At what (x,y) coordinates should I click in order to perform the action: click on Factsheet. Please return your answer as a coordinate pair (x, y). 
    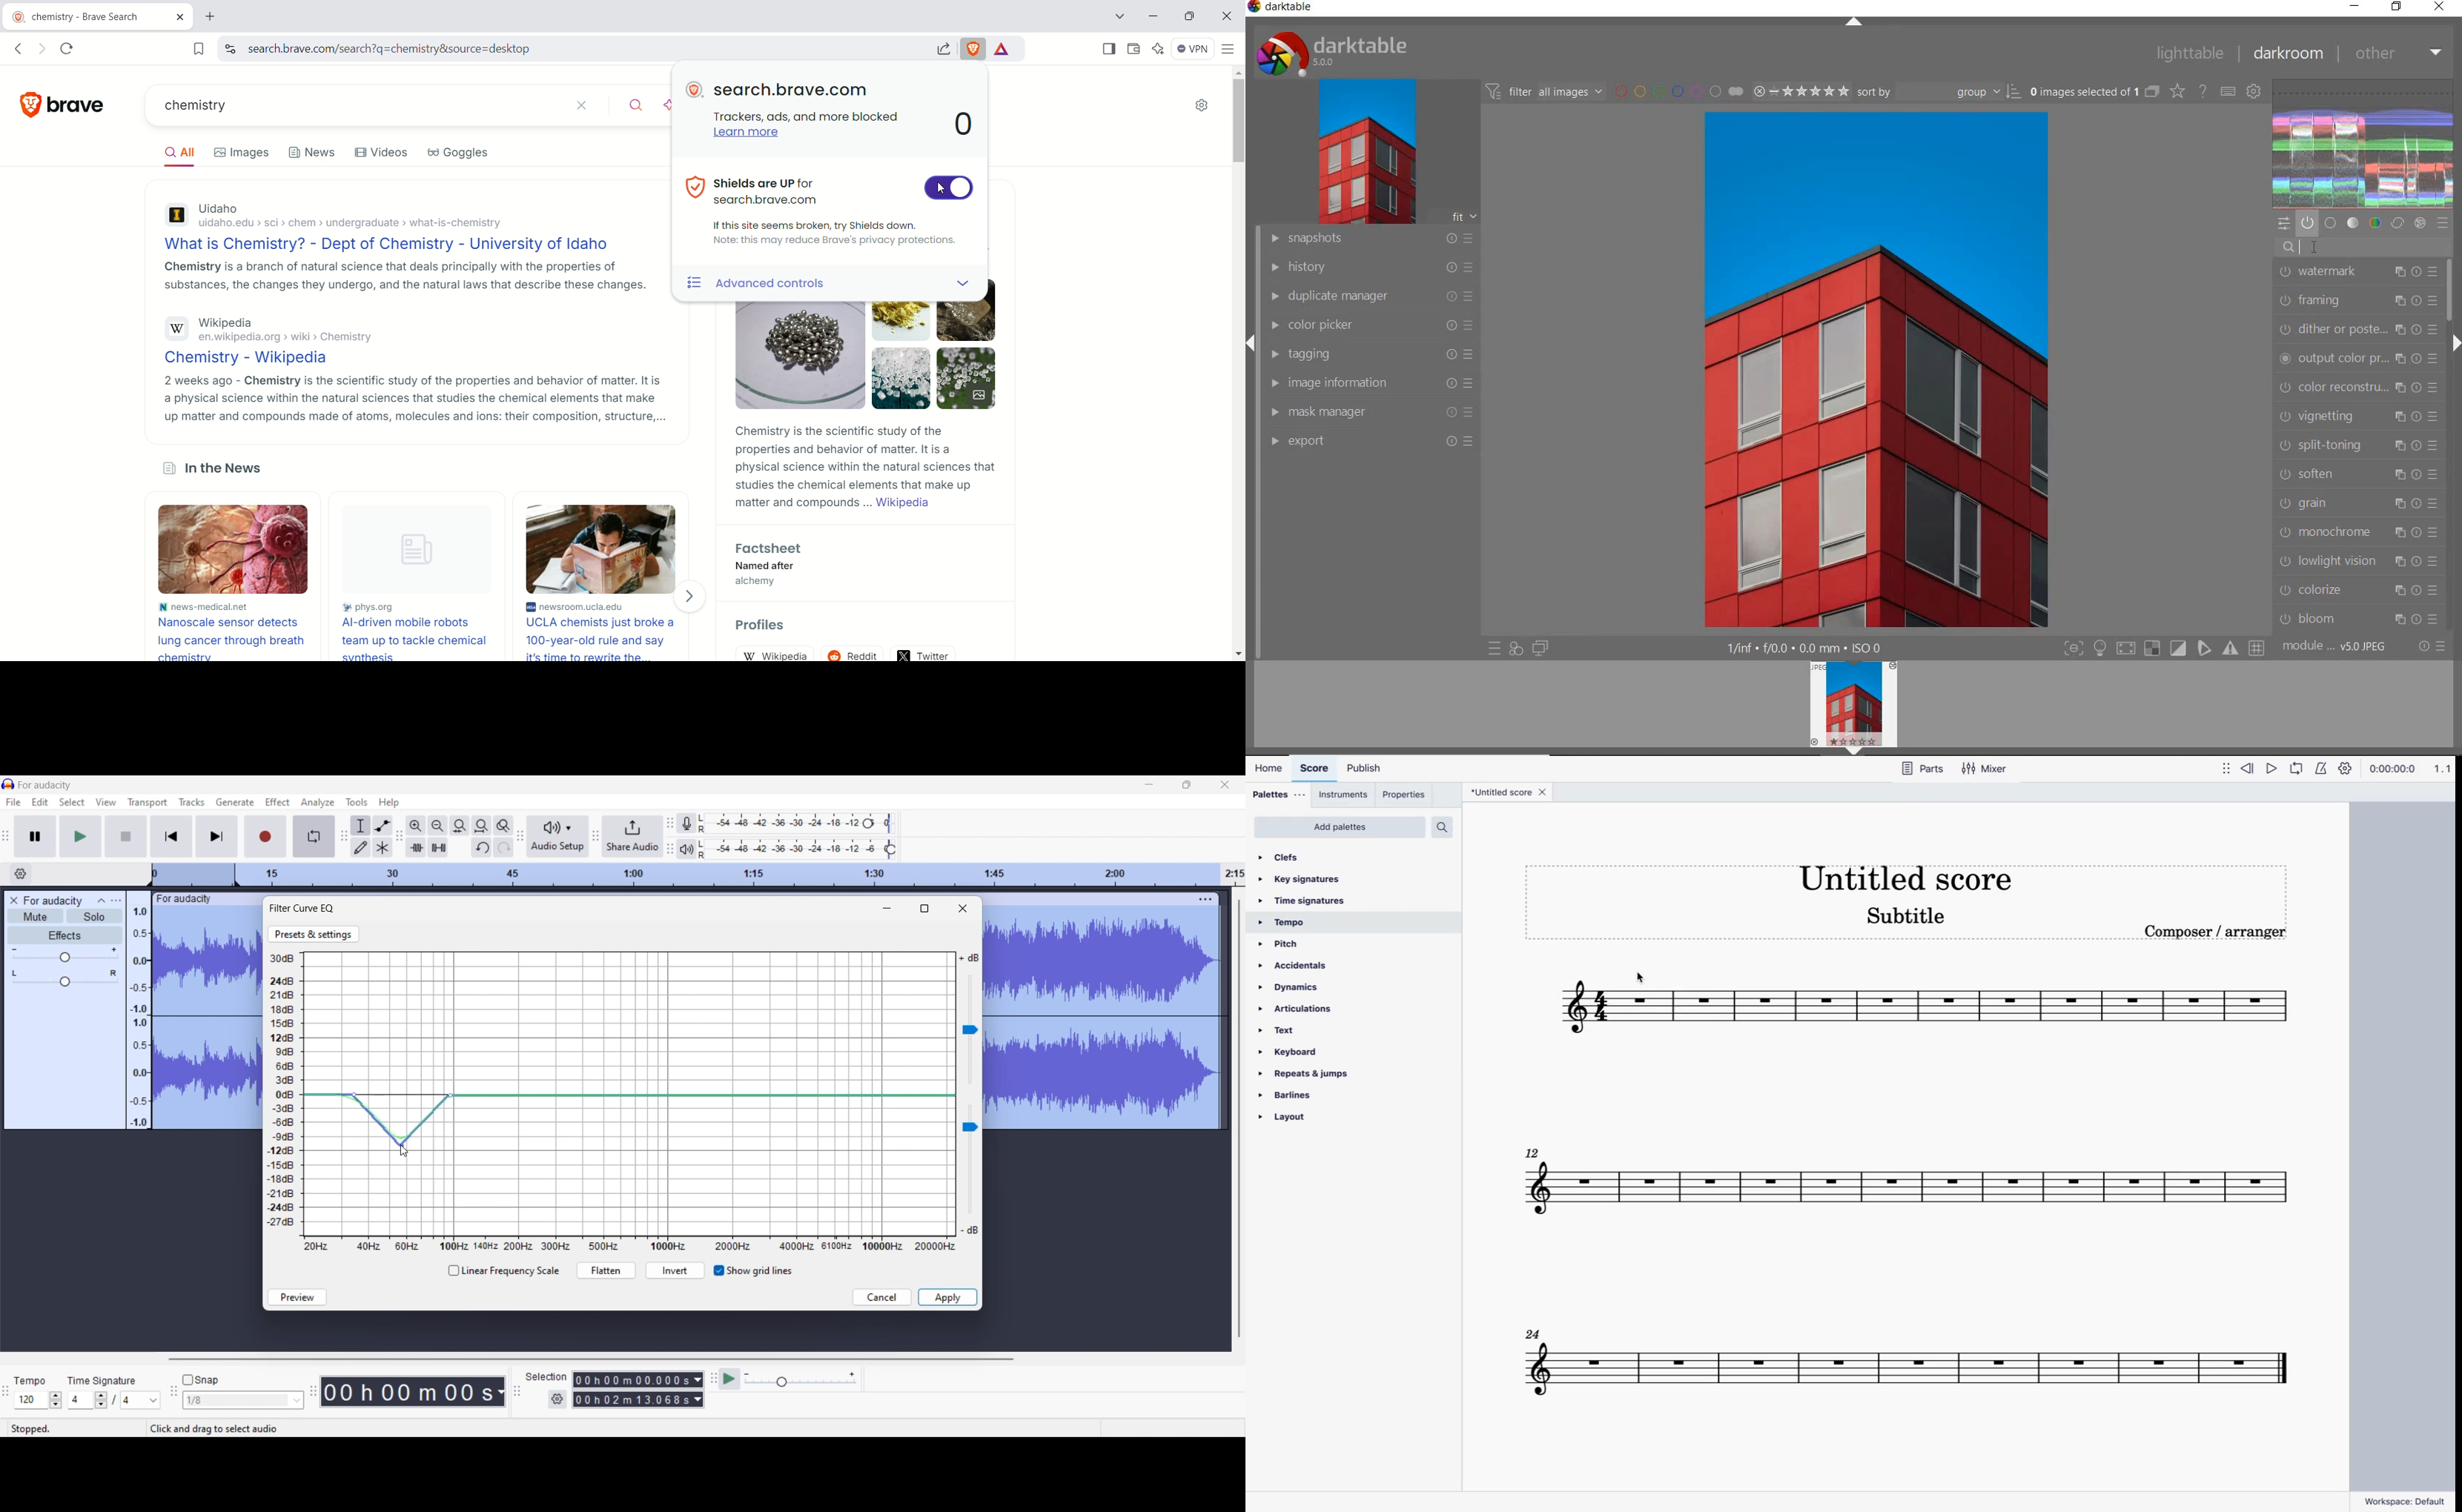
    Looking at the image, I should click on (773, 549).